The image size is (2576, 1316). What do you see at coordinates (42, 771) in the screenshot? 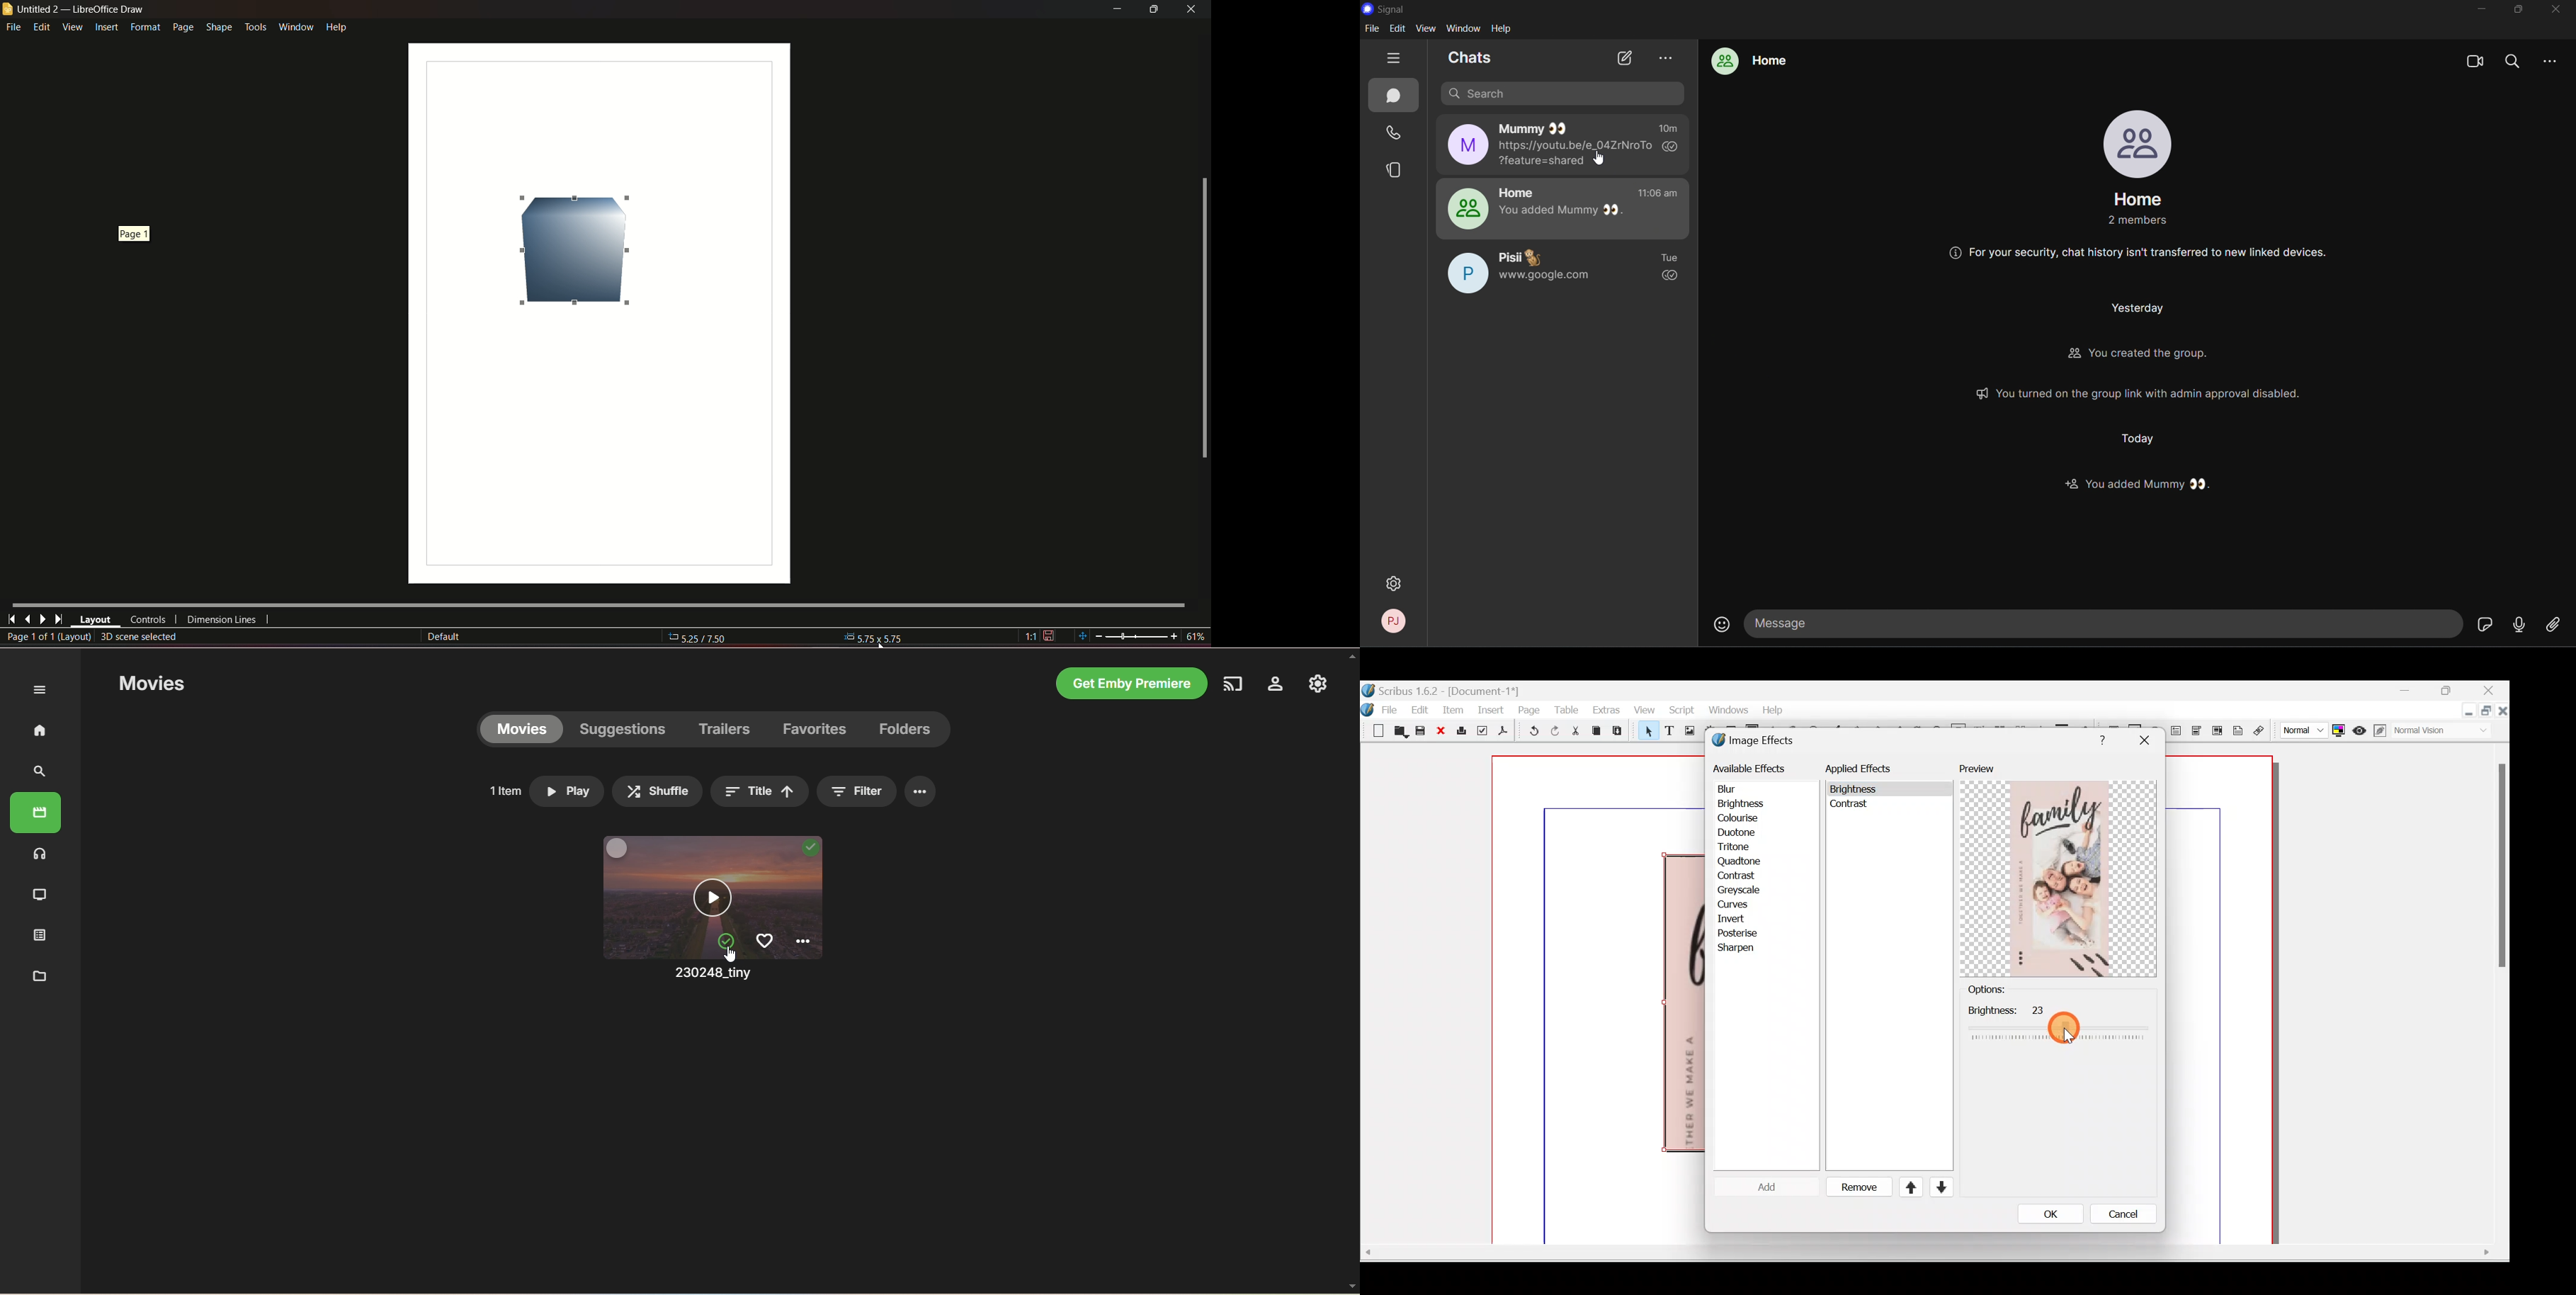
I see `search` at bounding box center [42, 771].